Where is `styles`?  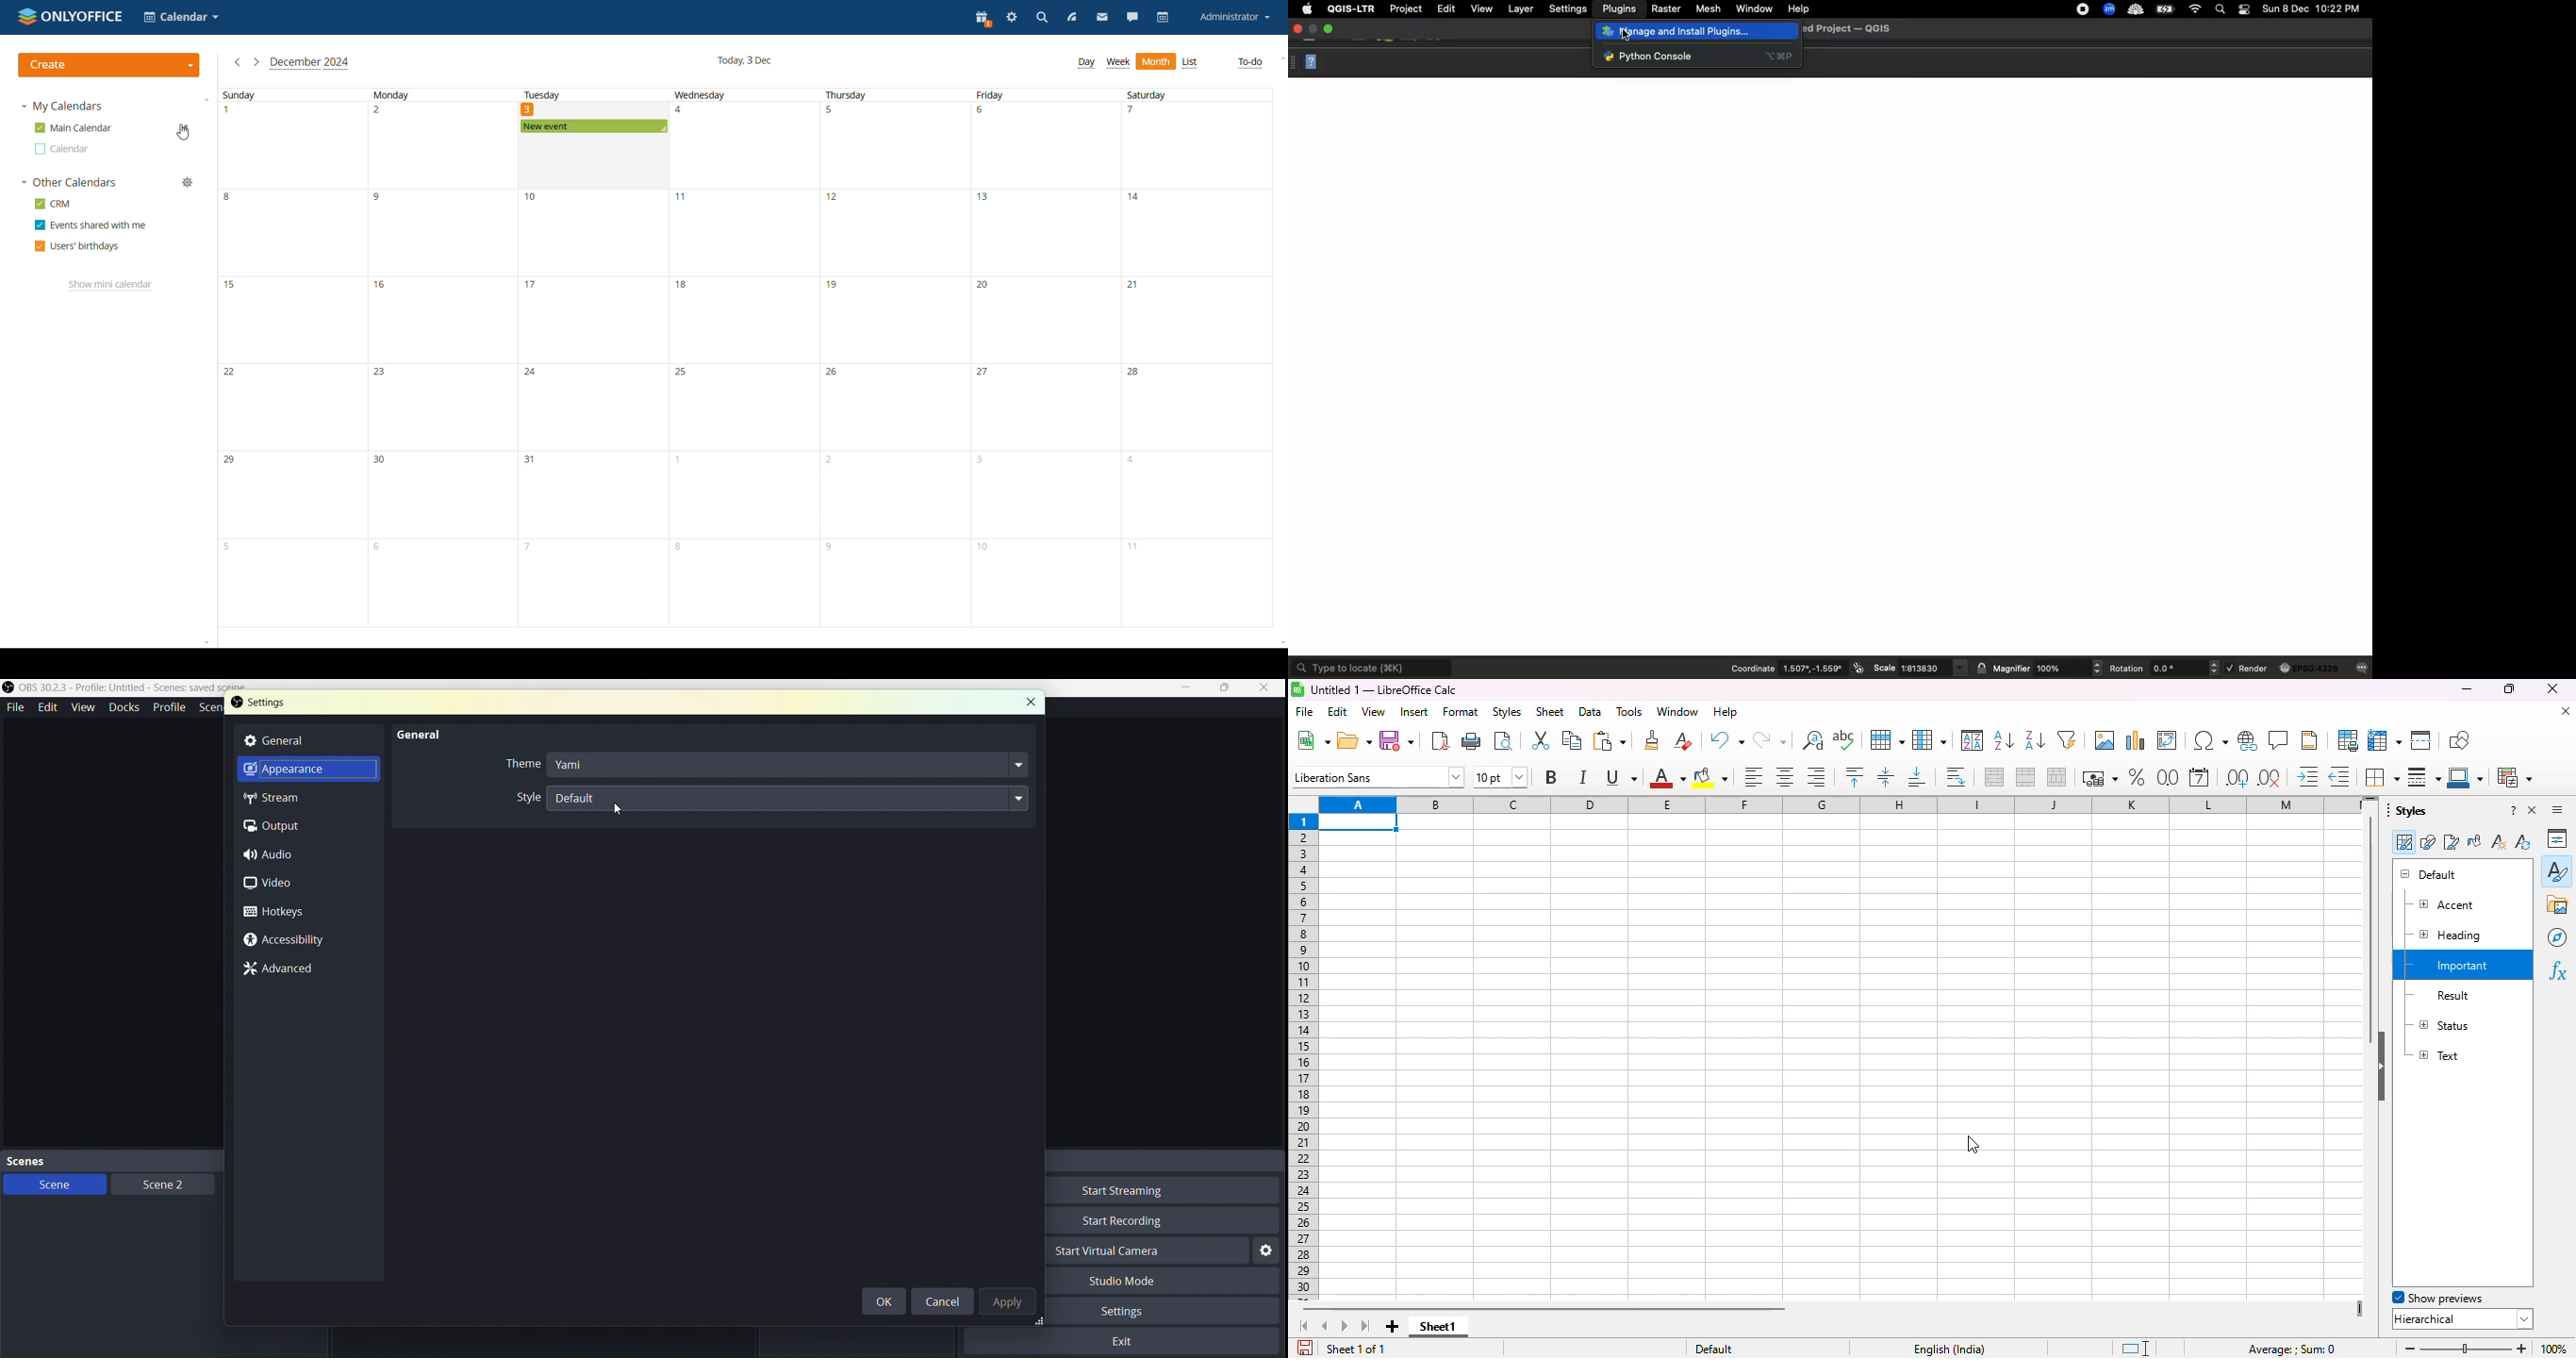 styles is located at coordinates (1506, 712).